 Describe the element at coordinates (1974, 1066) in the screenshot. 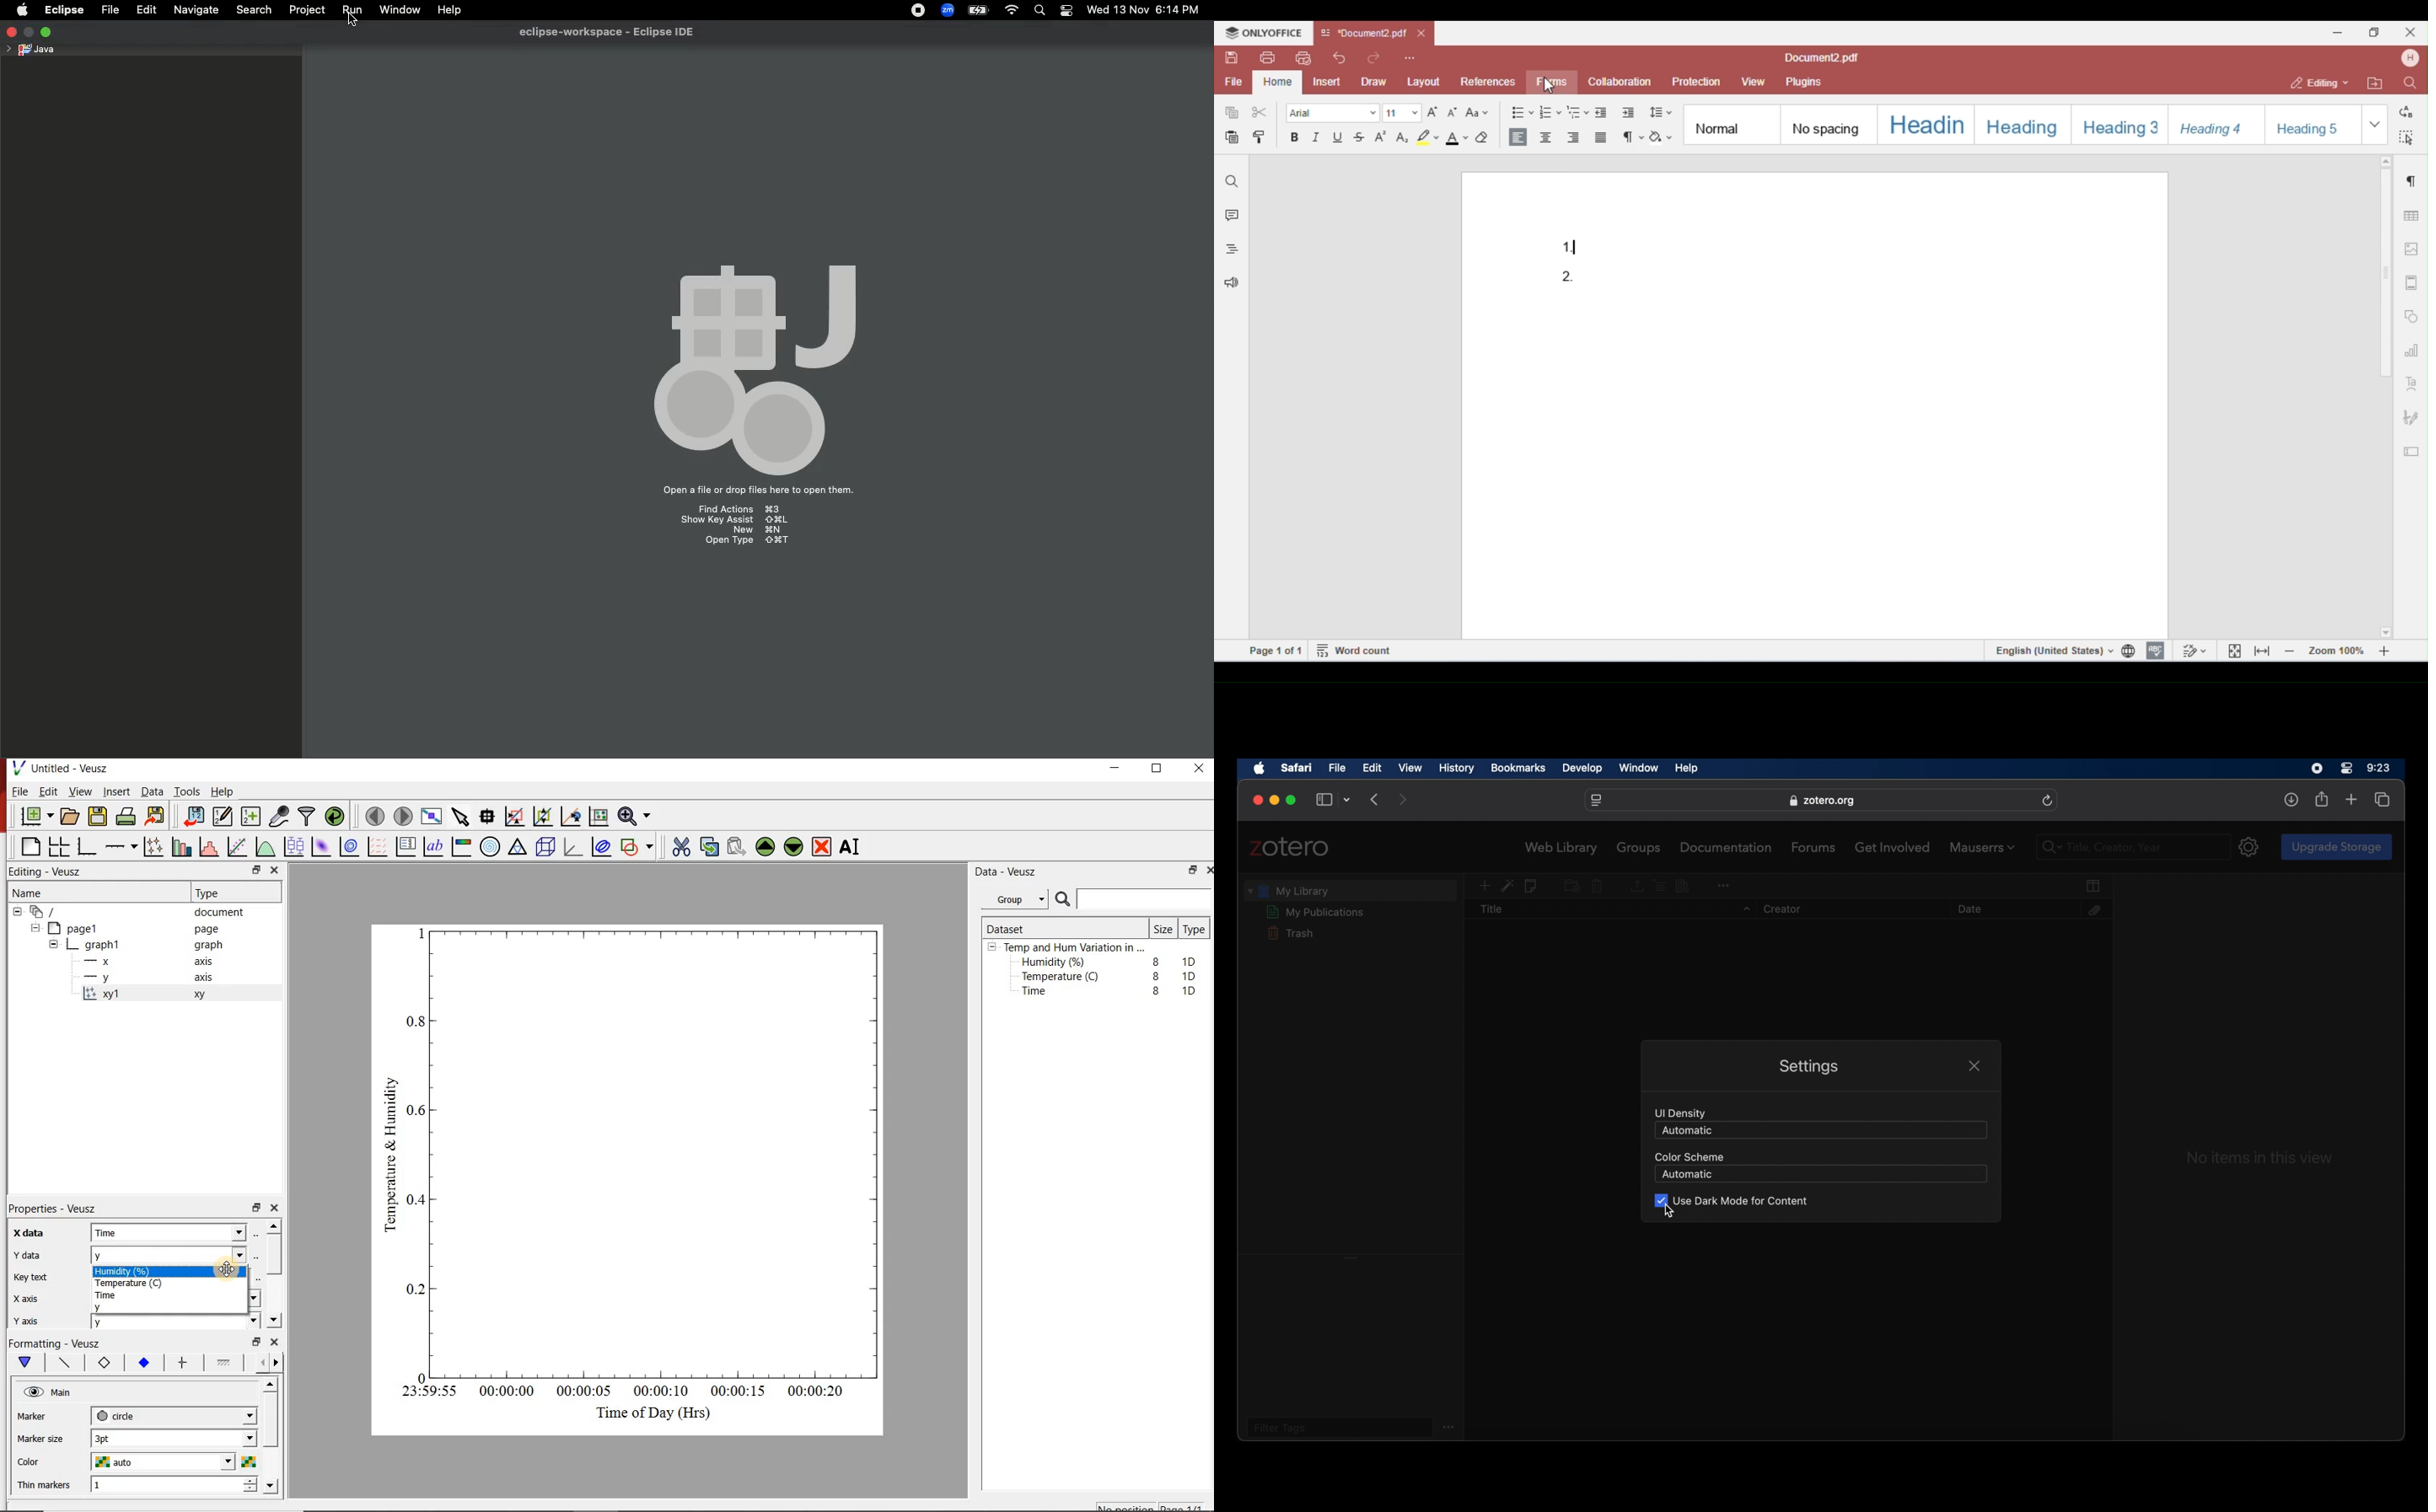

I see `close` at that location.